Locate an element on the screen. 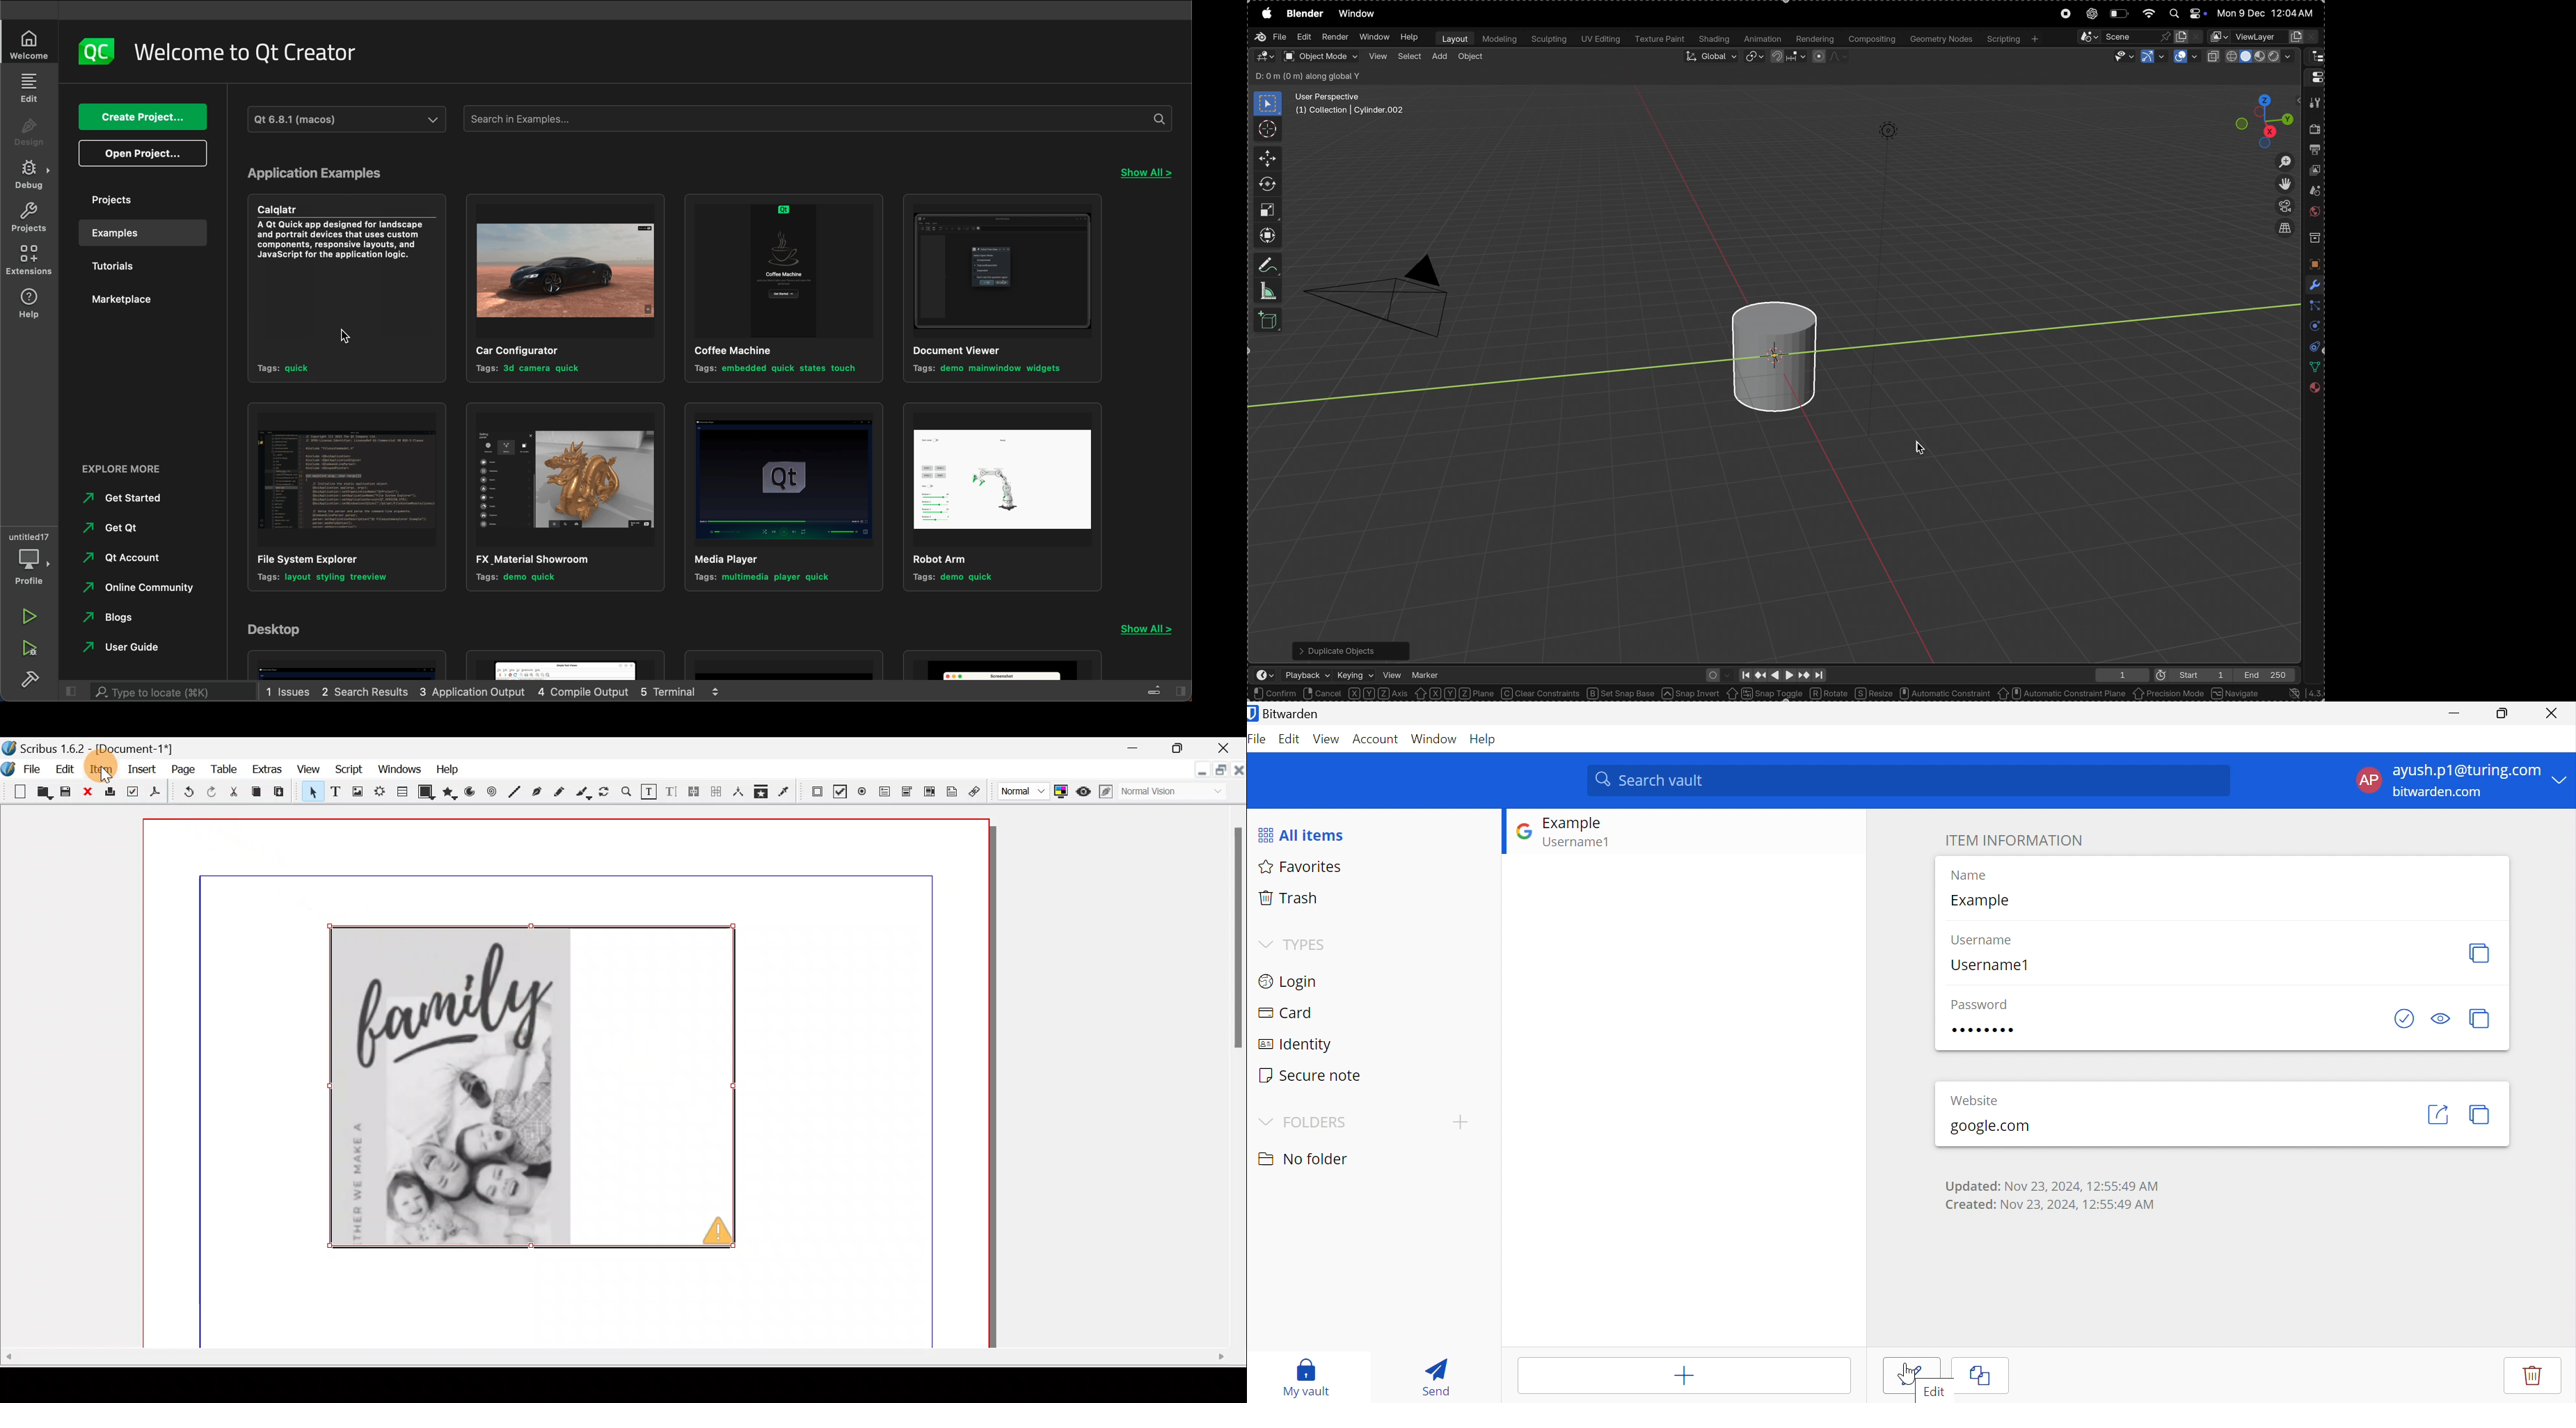  media player is located at coordinates (781, 499).